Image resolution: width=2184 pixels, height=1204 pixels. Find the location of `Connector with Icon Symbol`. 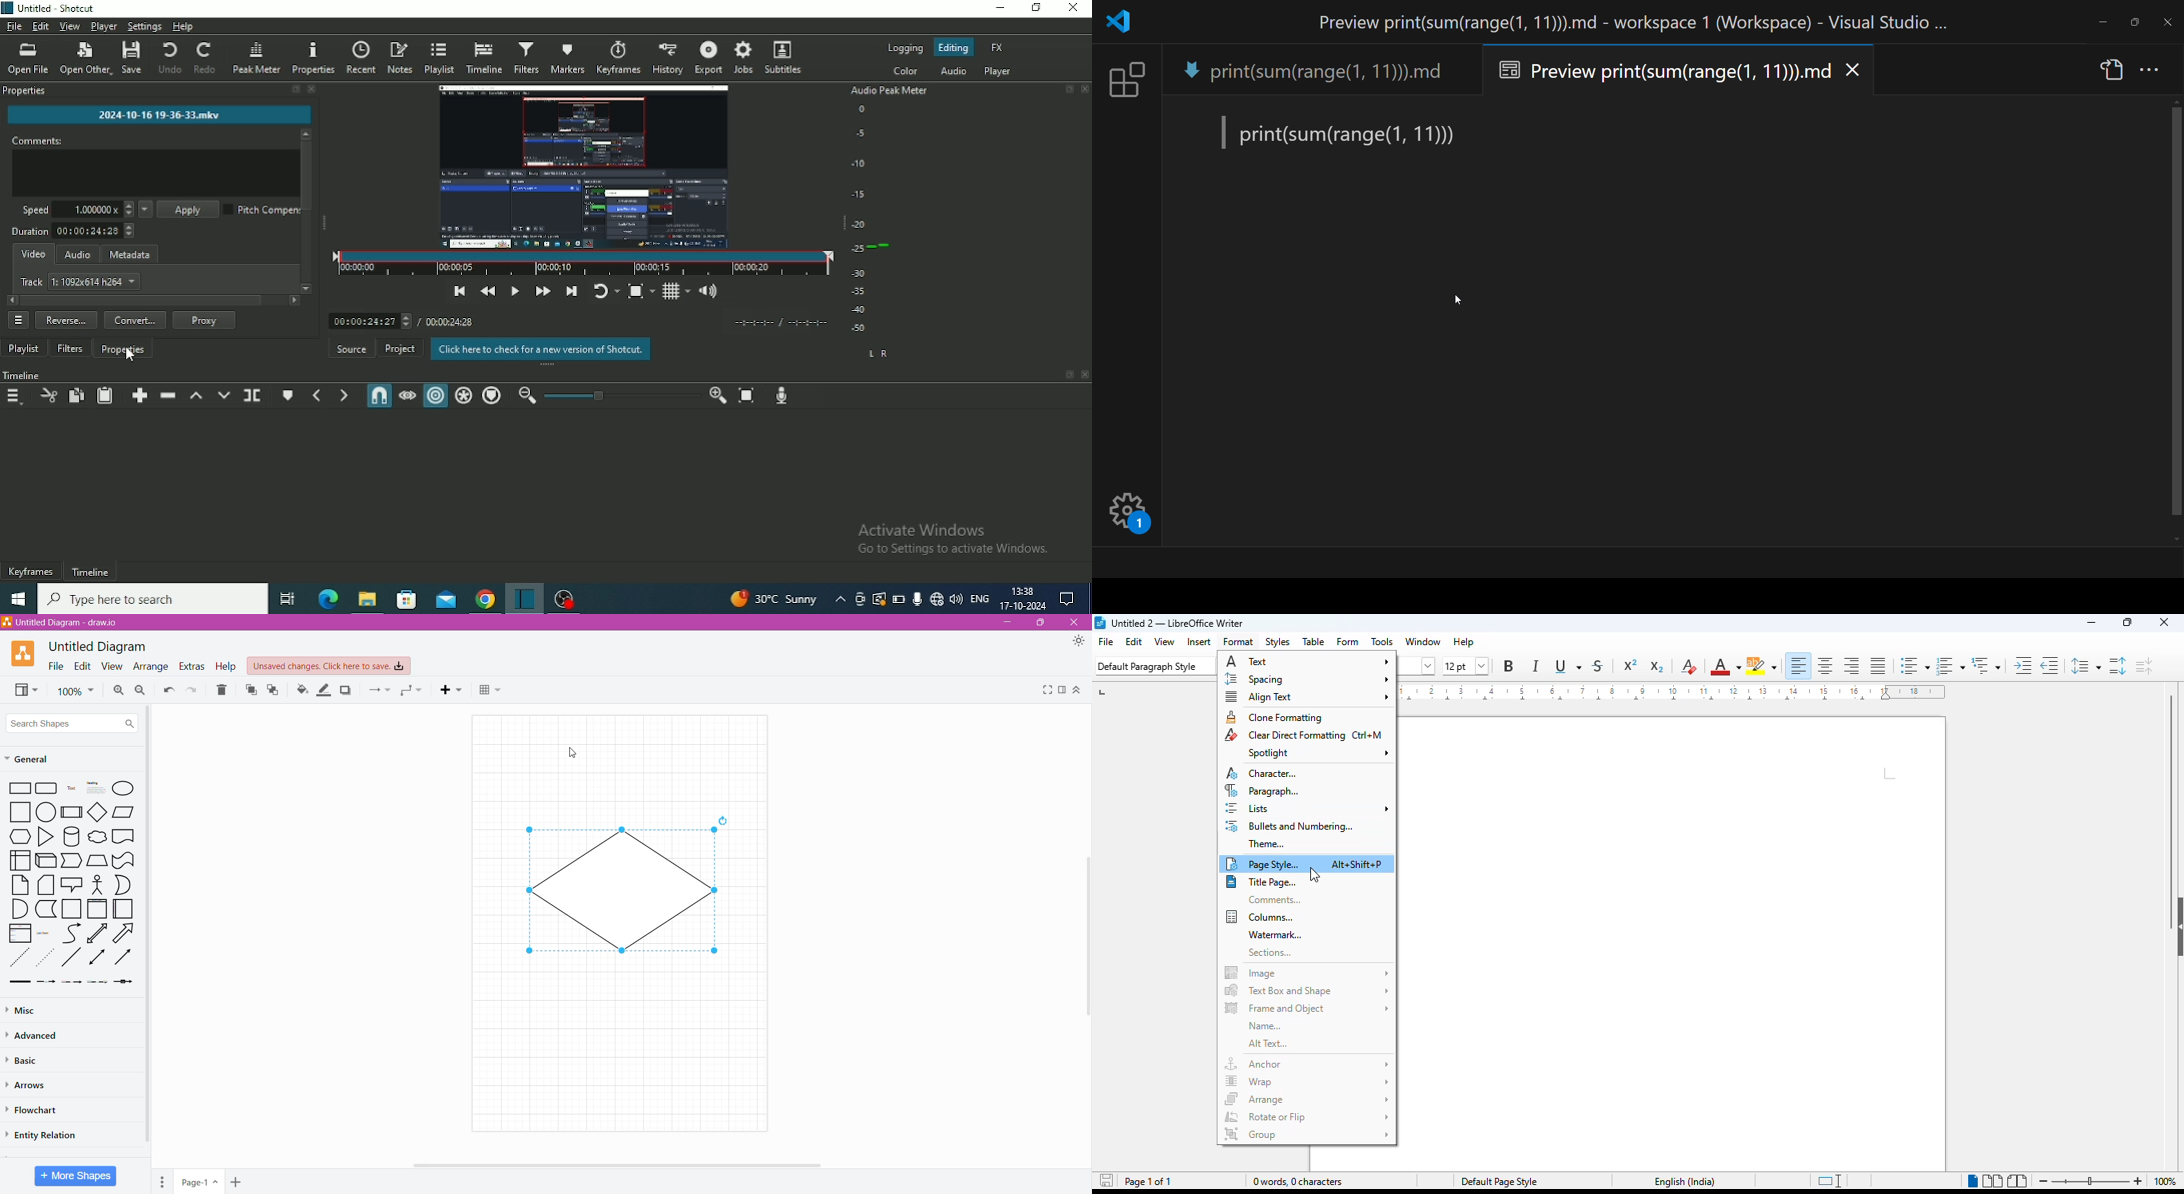

Connector with Icon Symbol is located at coordinates (126, 983).